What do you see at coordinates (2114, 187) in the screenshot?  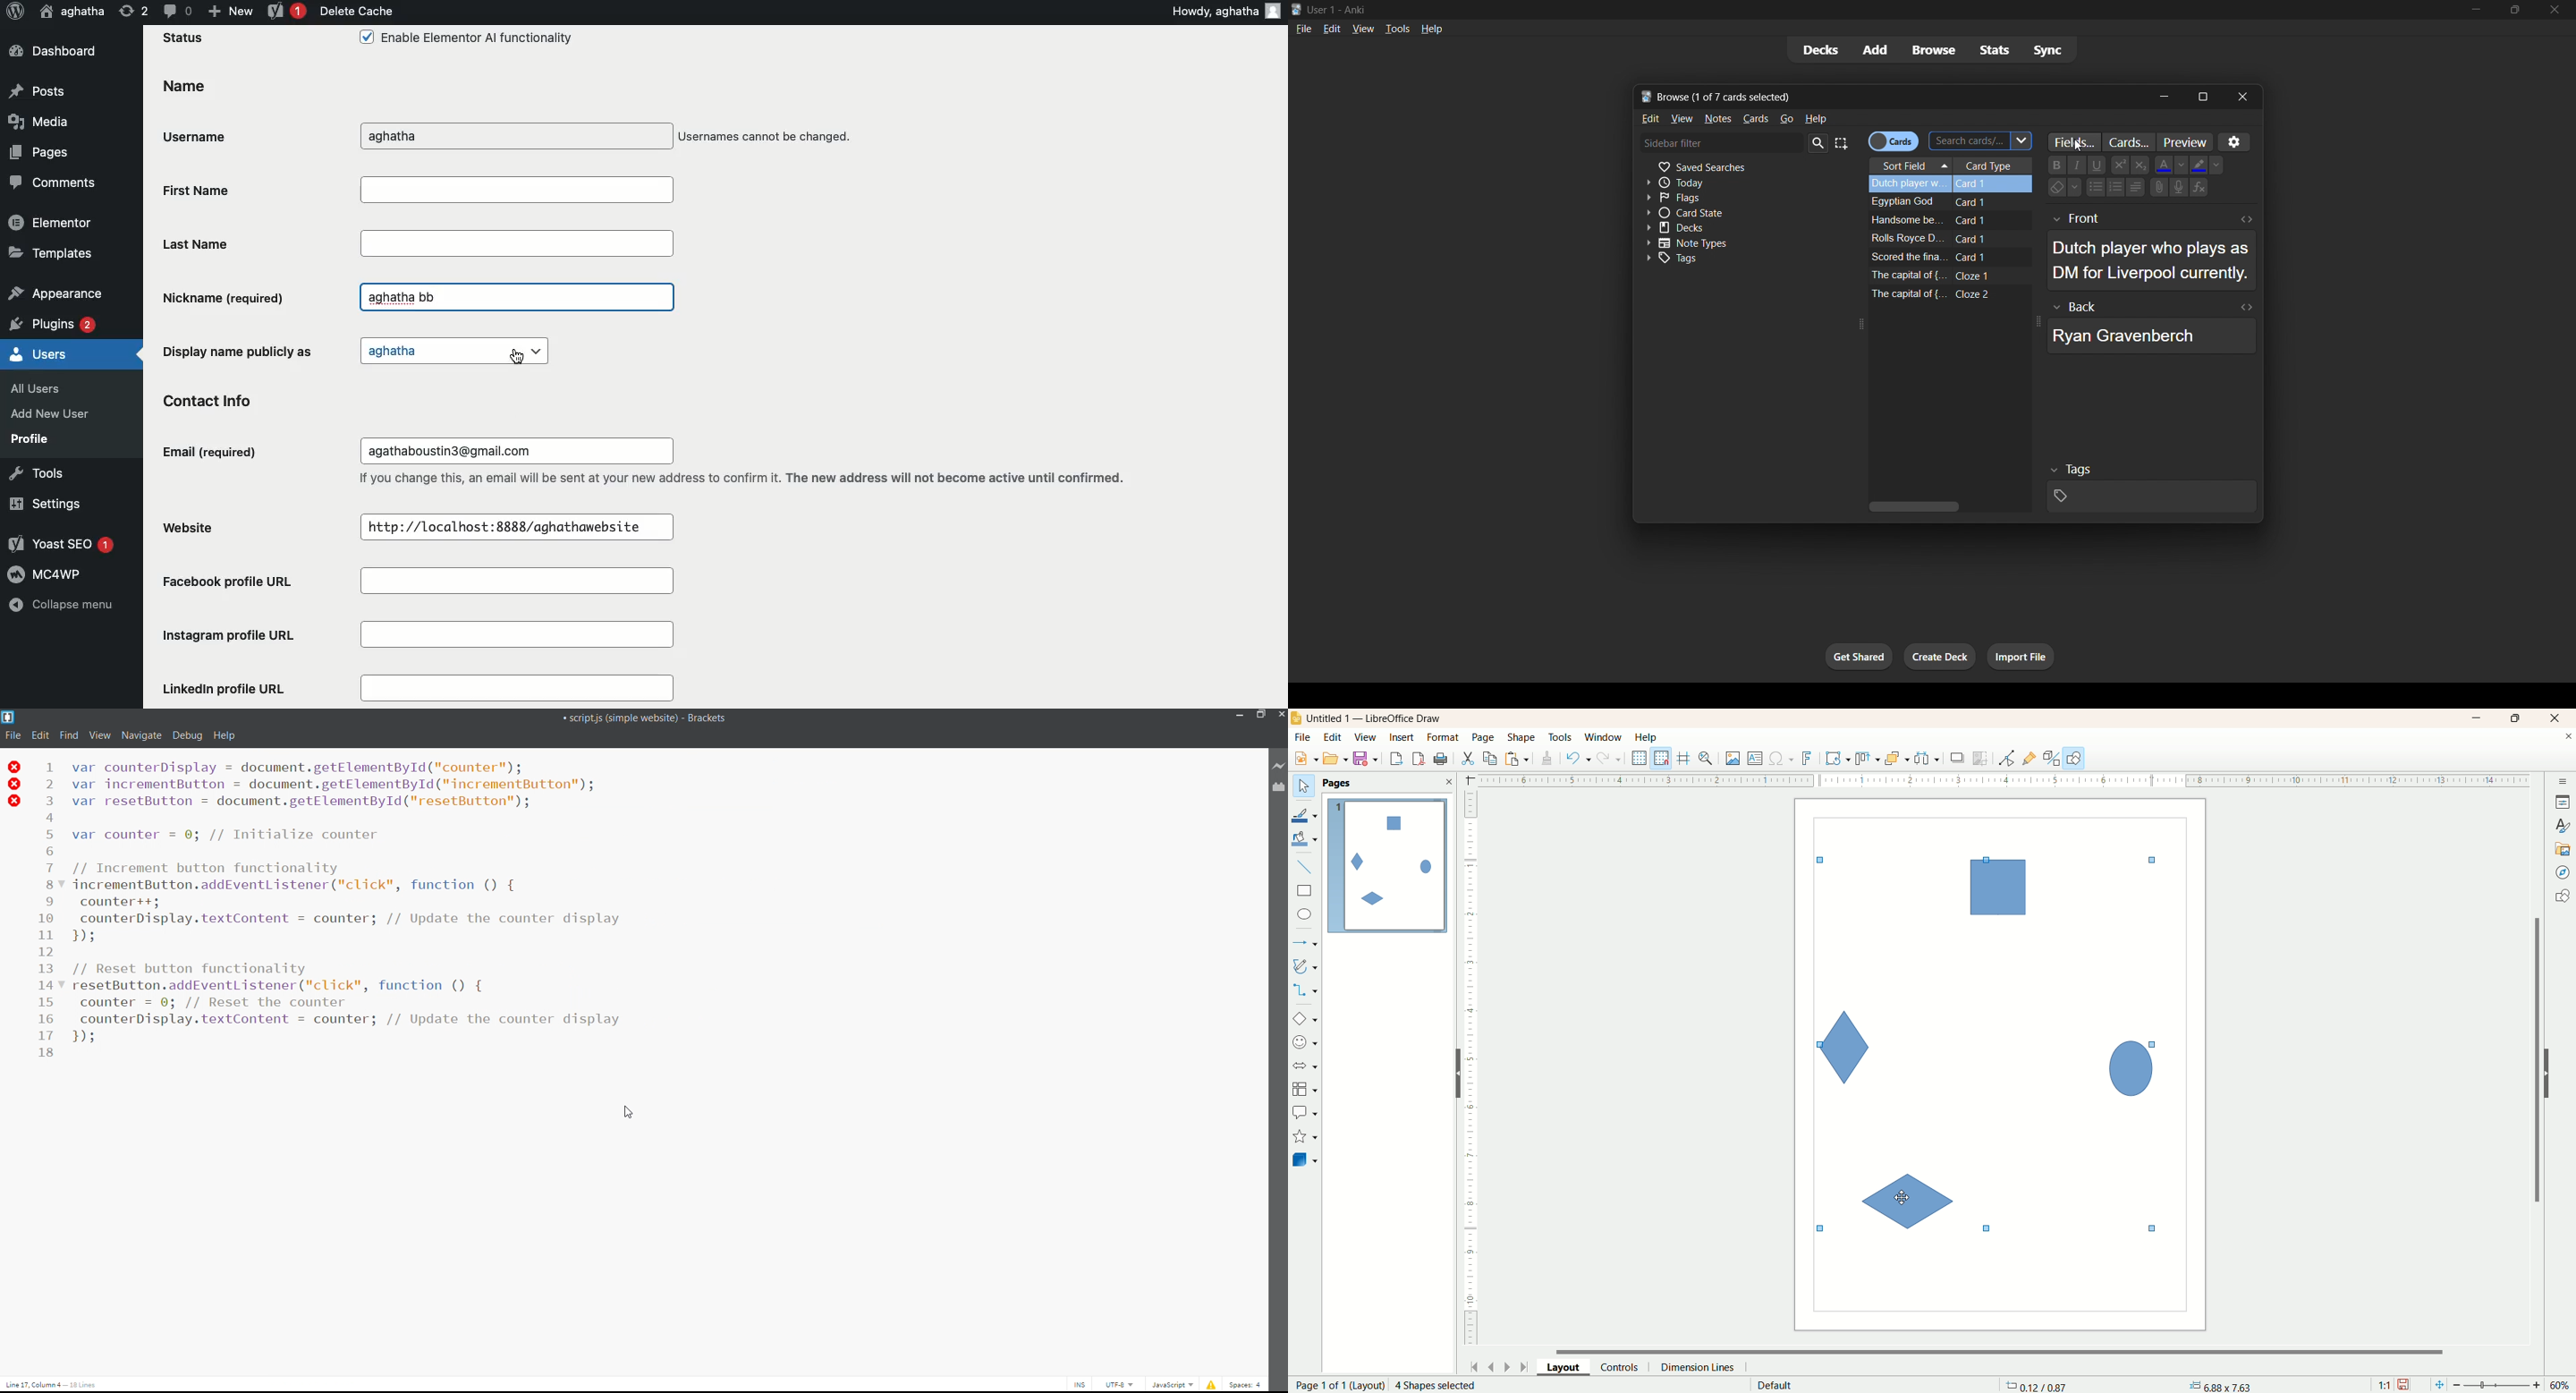 I see `Numbering` at bounding box center [2114, 187].